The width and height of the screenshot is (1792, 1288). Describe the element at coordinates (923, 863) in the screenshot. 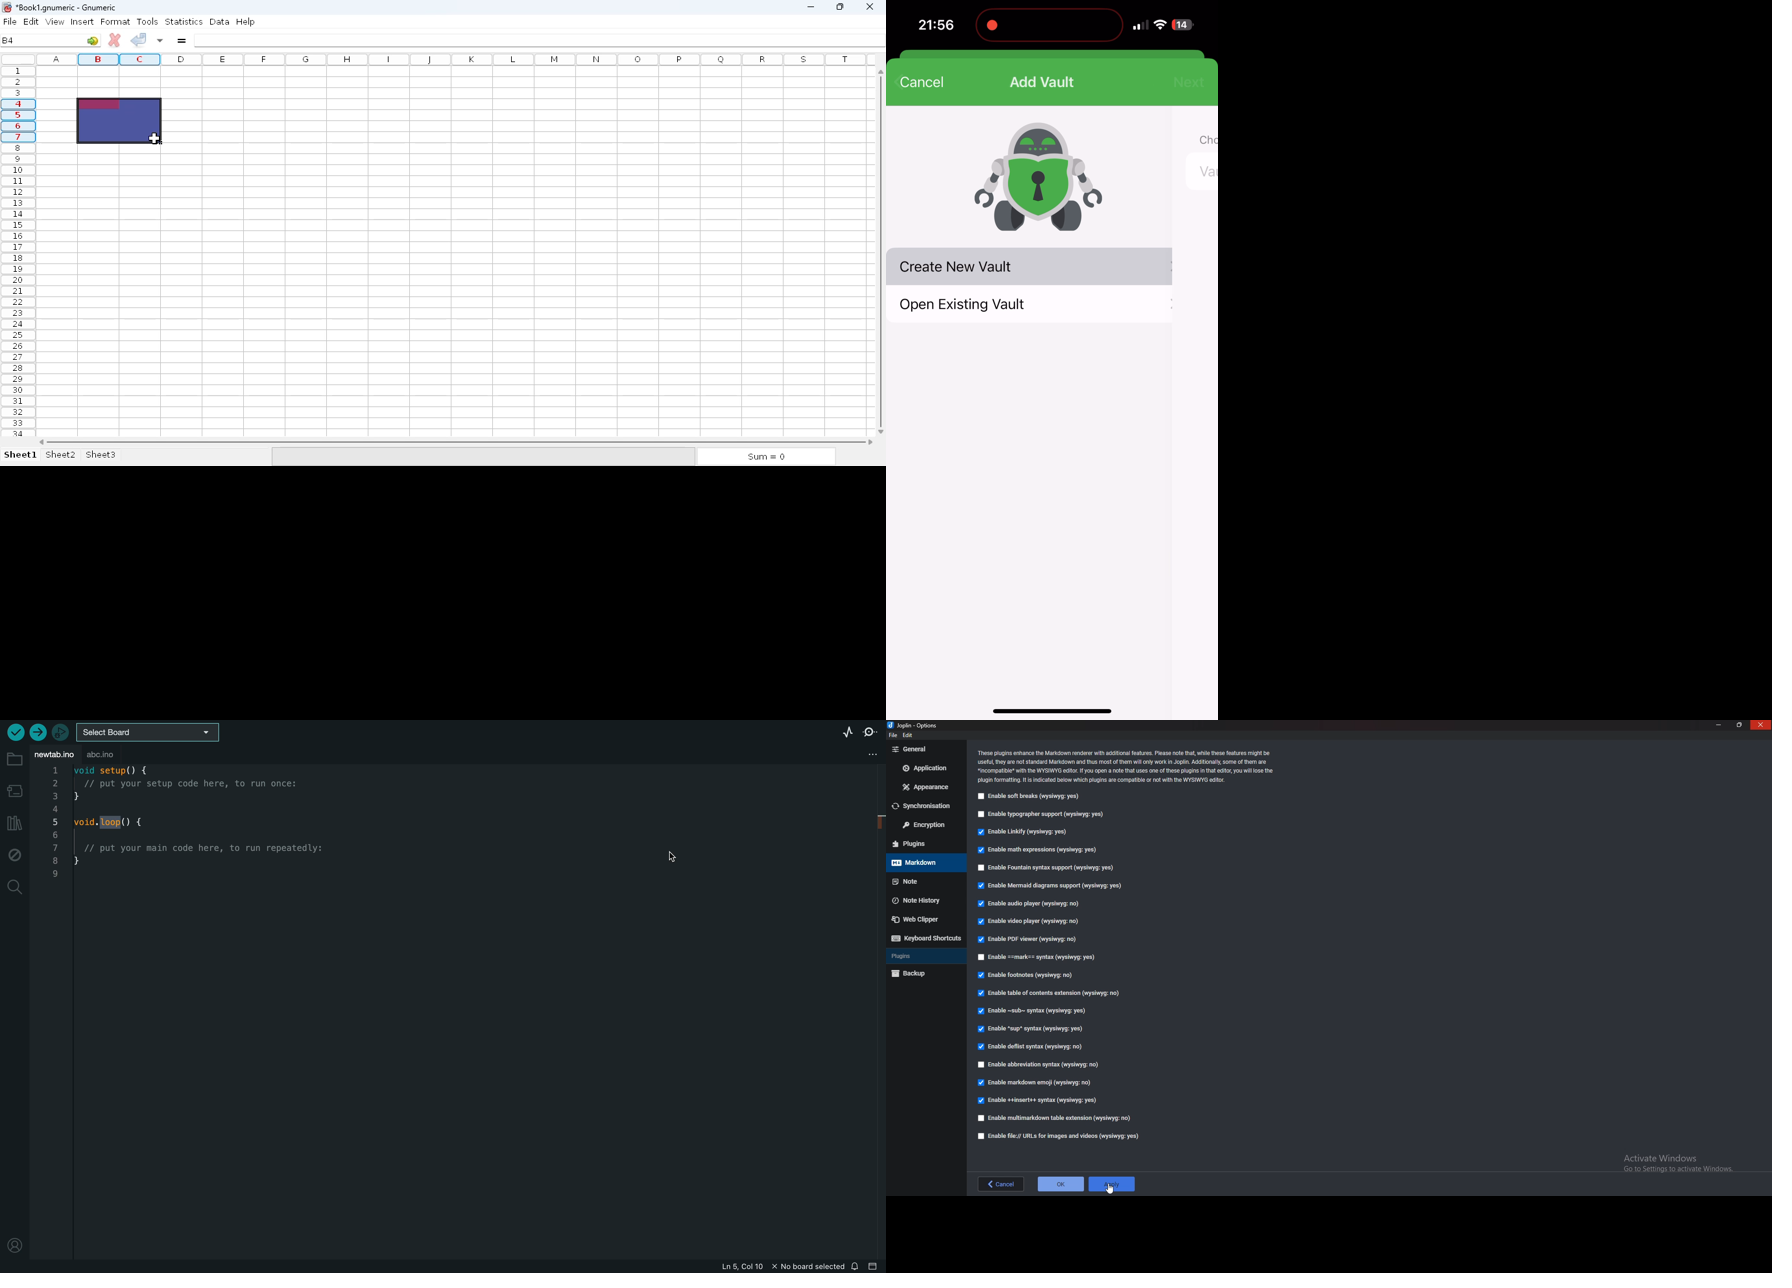

I see `Mark down` at that location.